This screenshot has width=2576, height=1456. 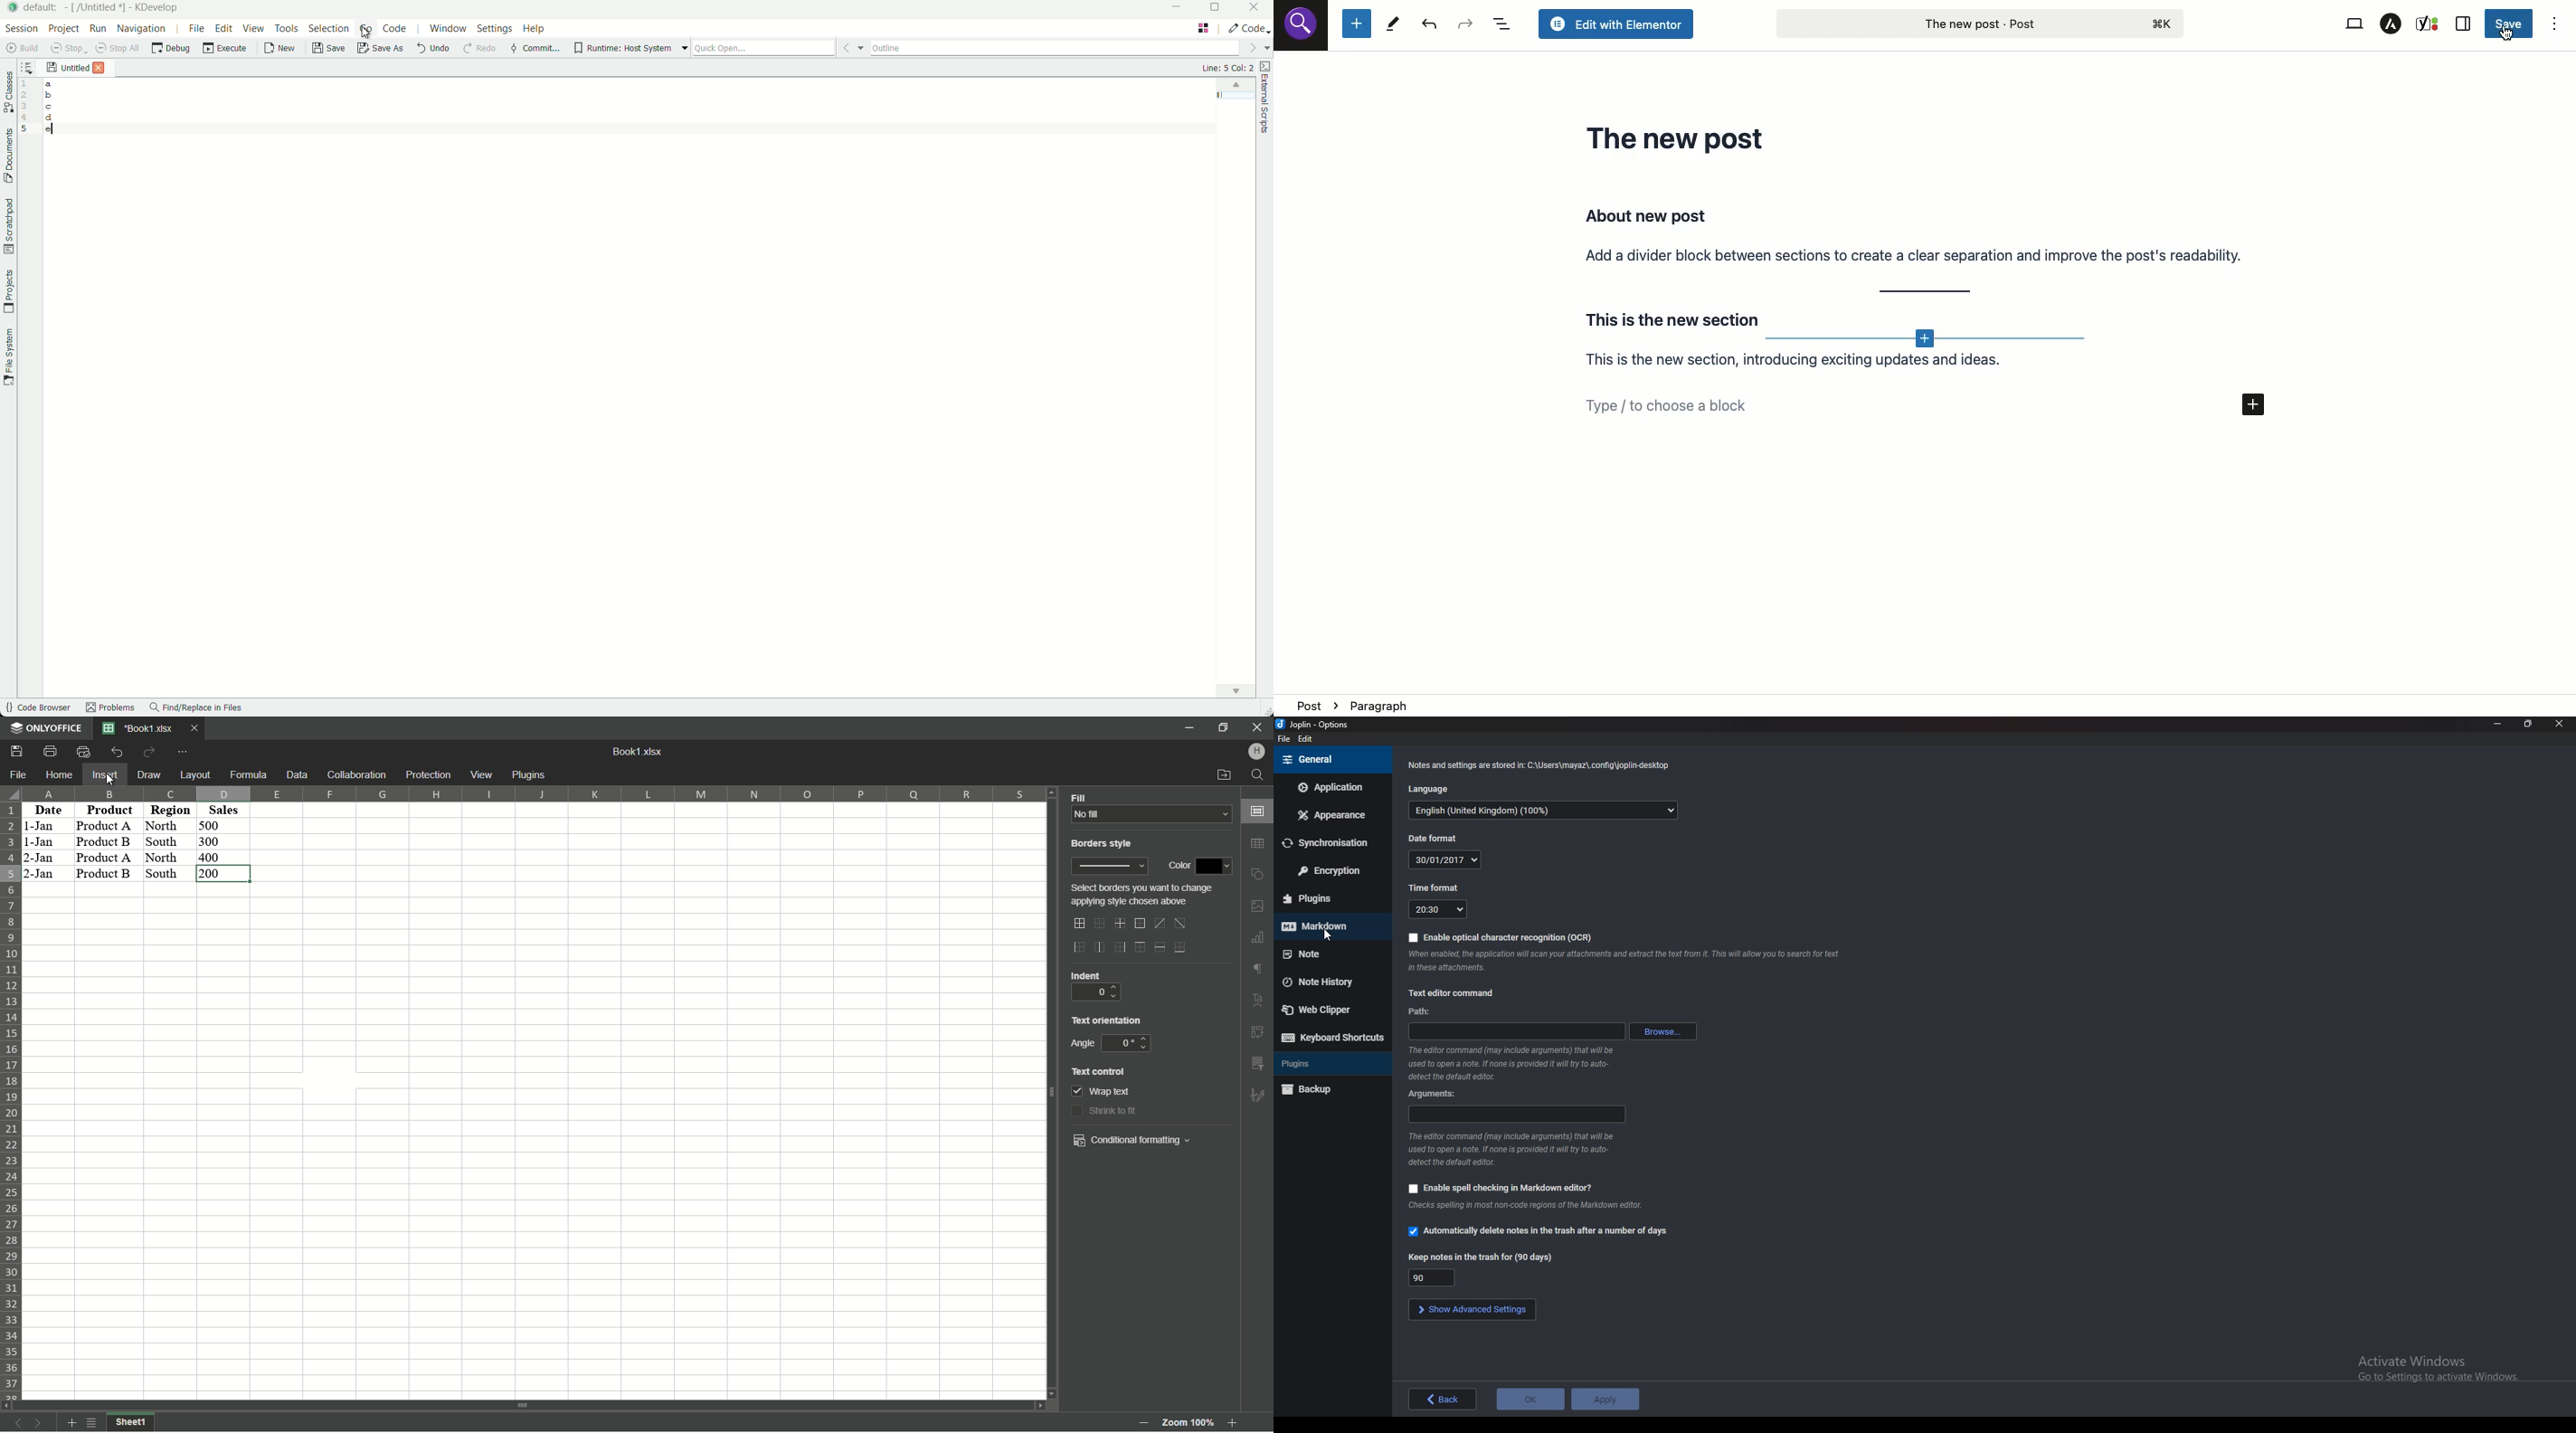 I want to click on Enable spell checking, so click(x=1501, y=1188).